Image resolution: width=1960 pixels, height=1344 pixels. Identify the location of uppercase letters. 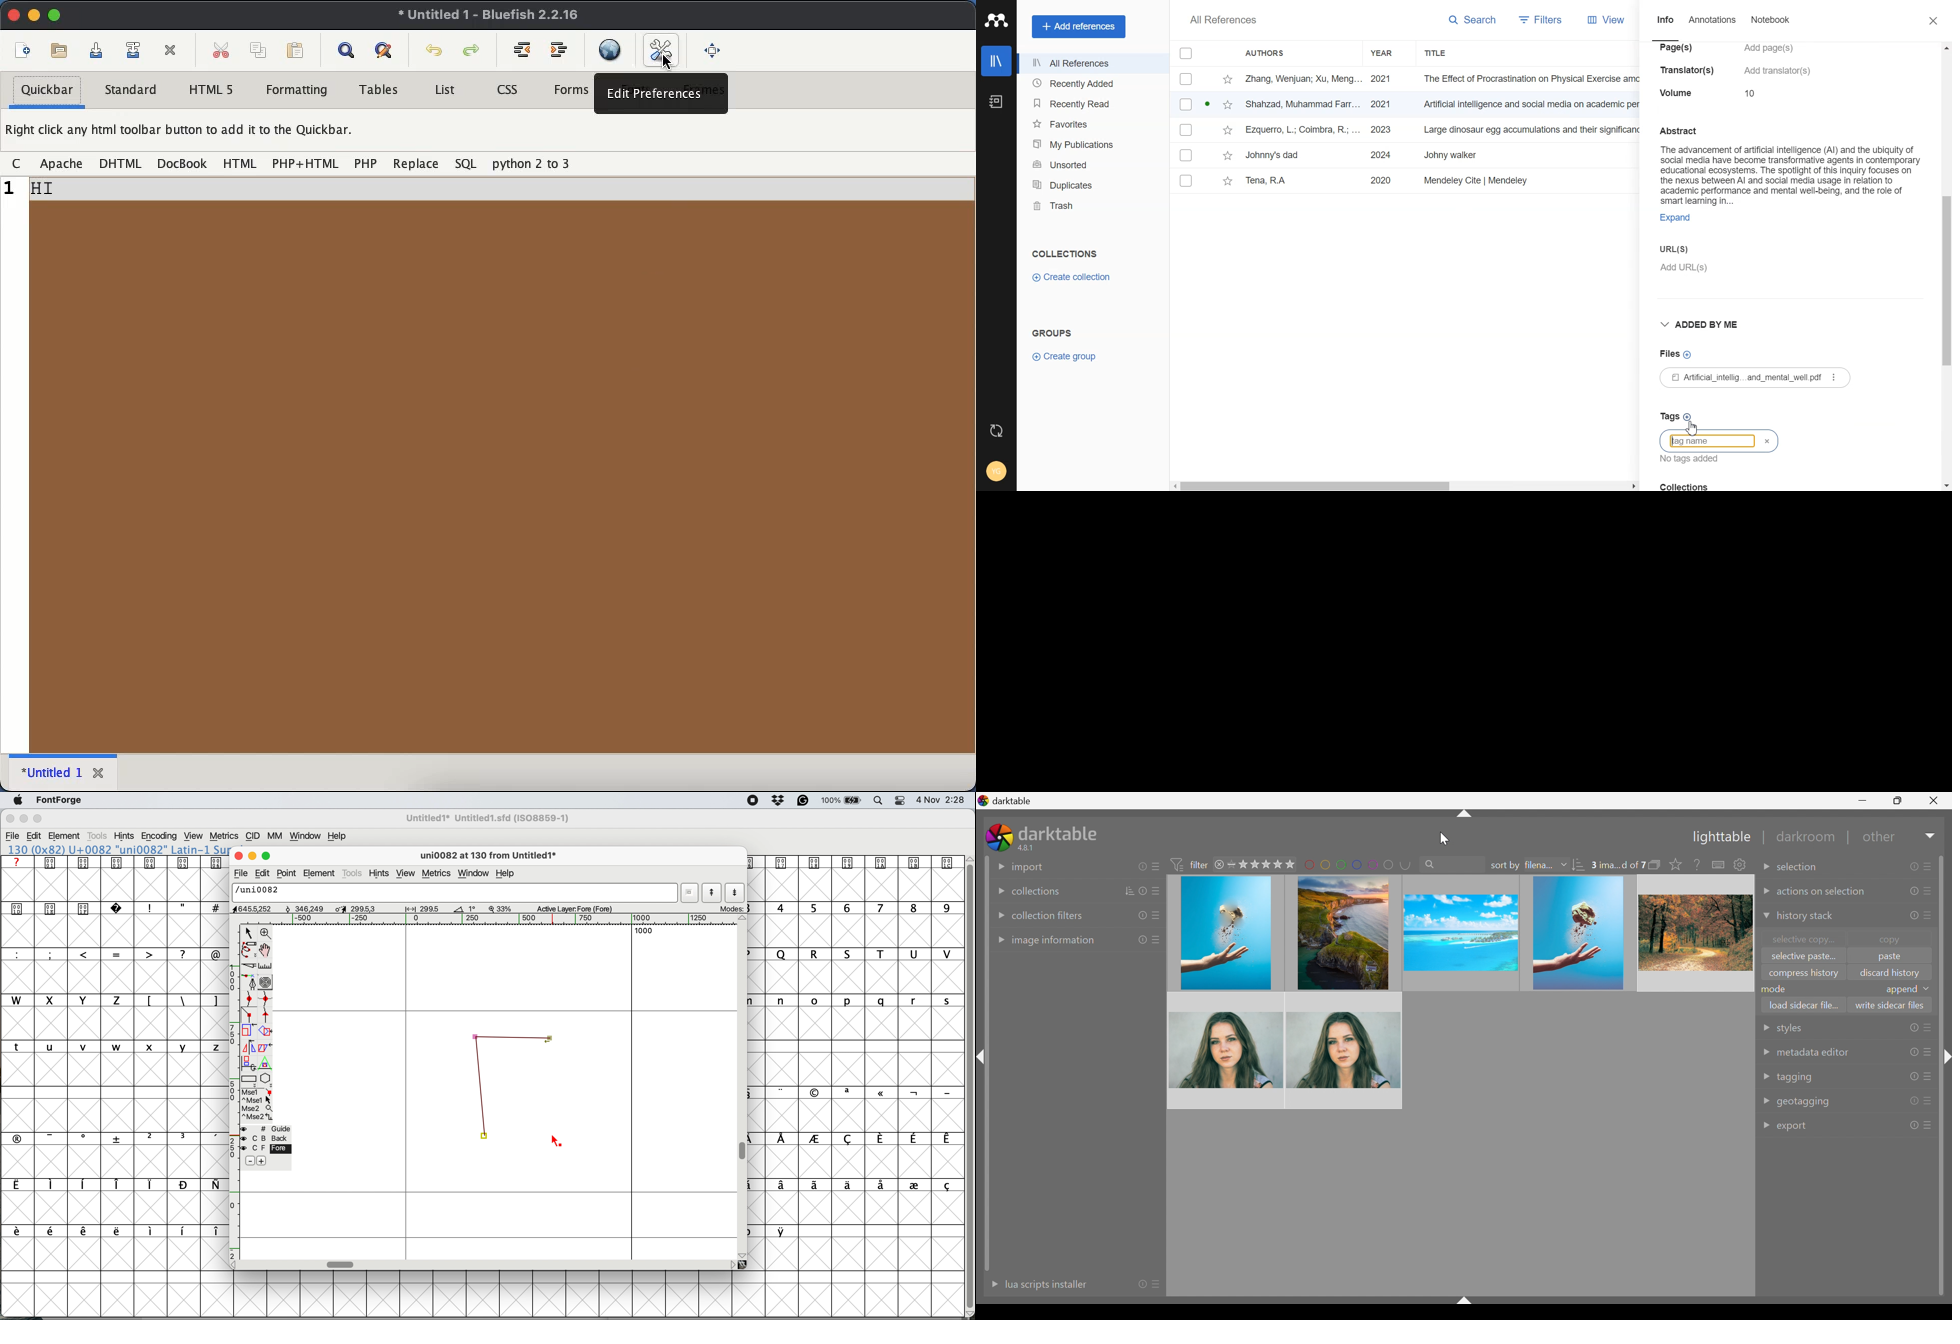
(862, 954).